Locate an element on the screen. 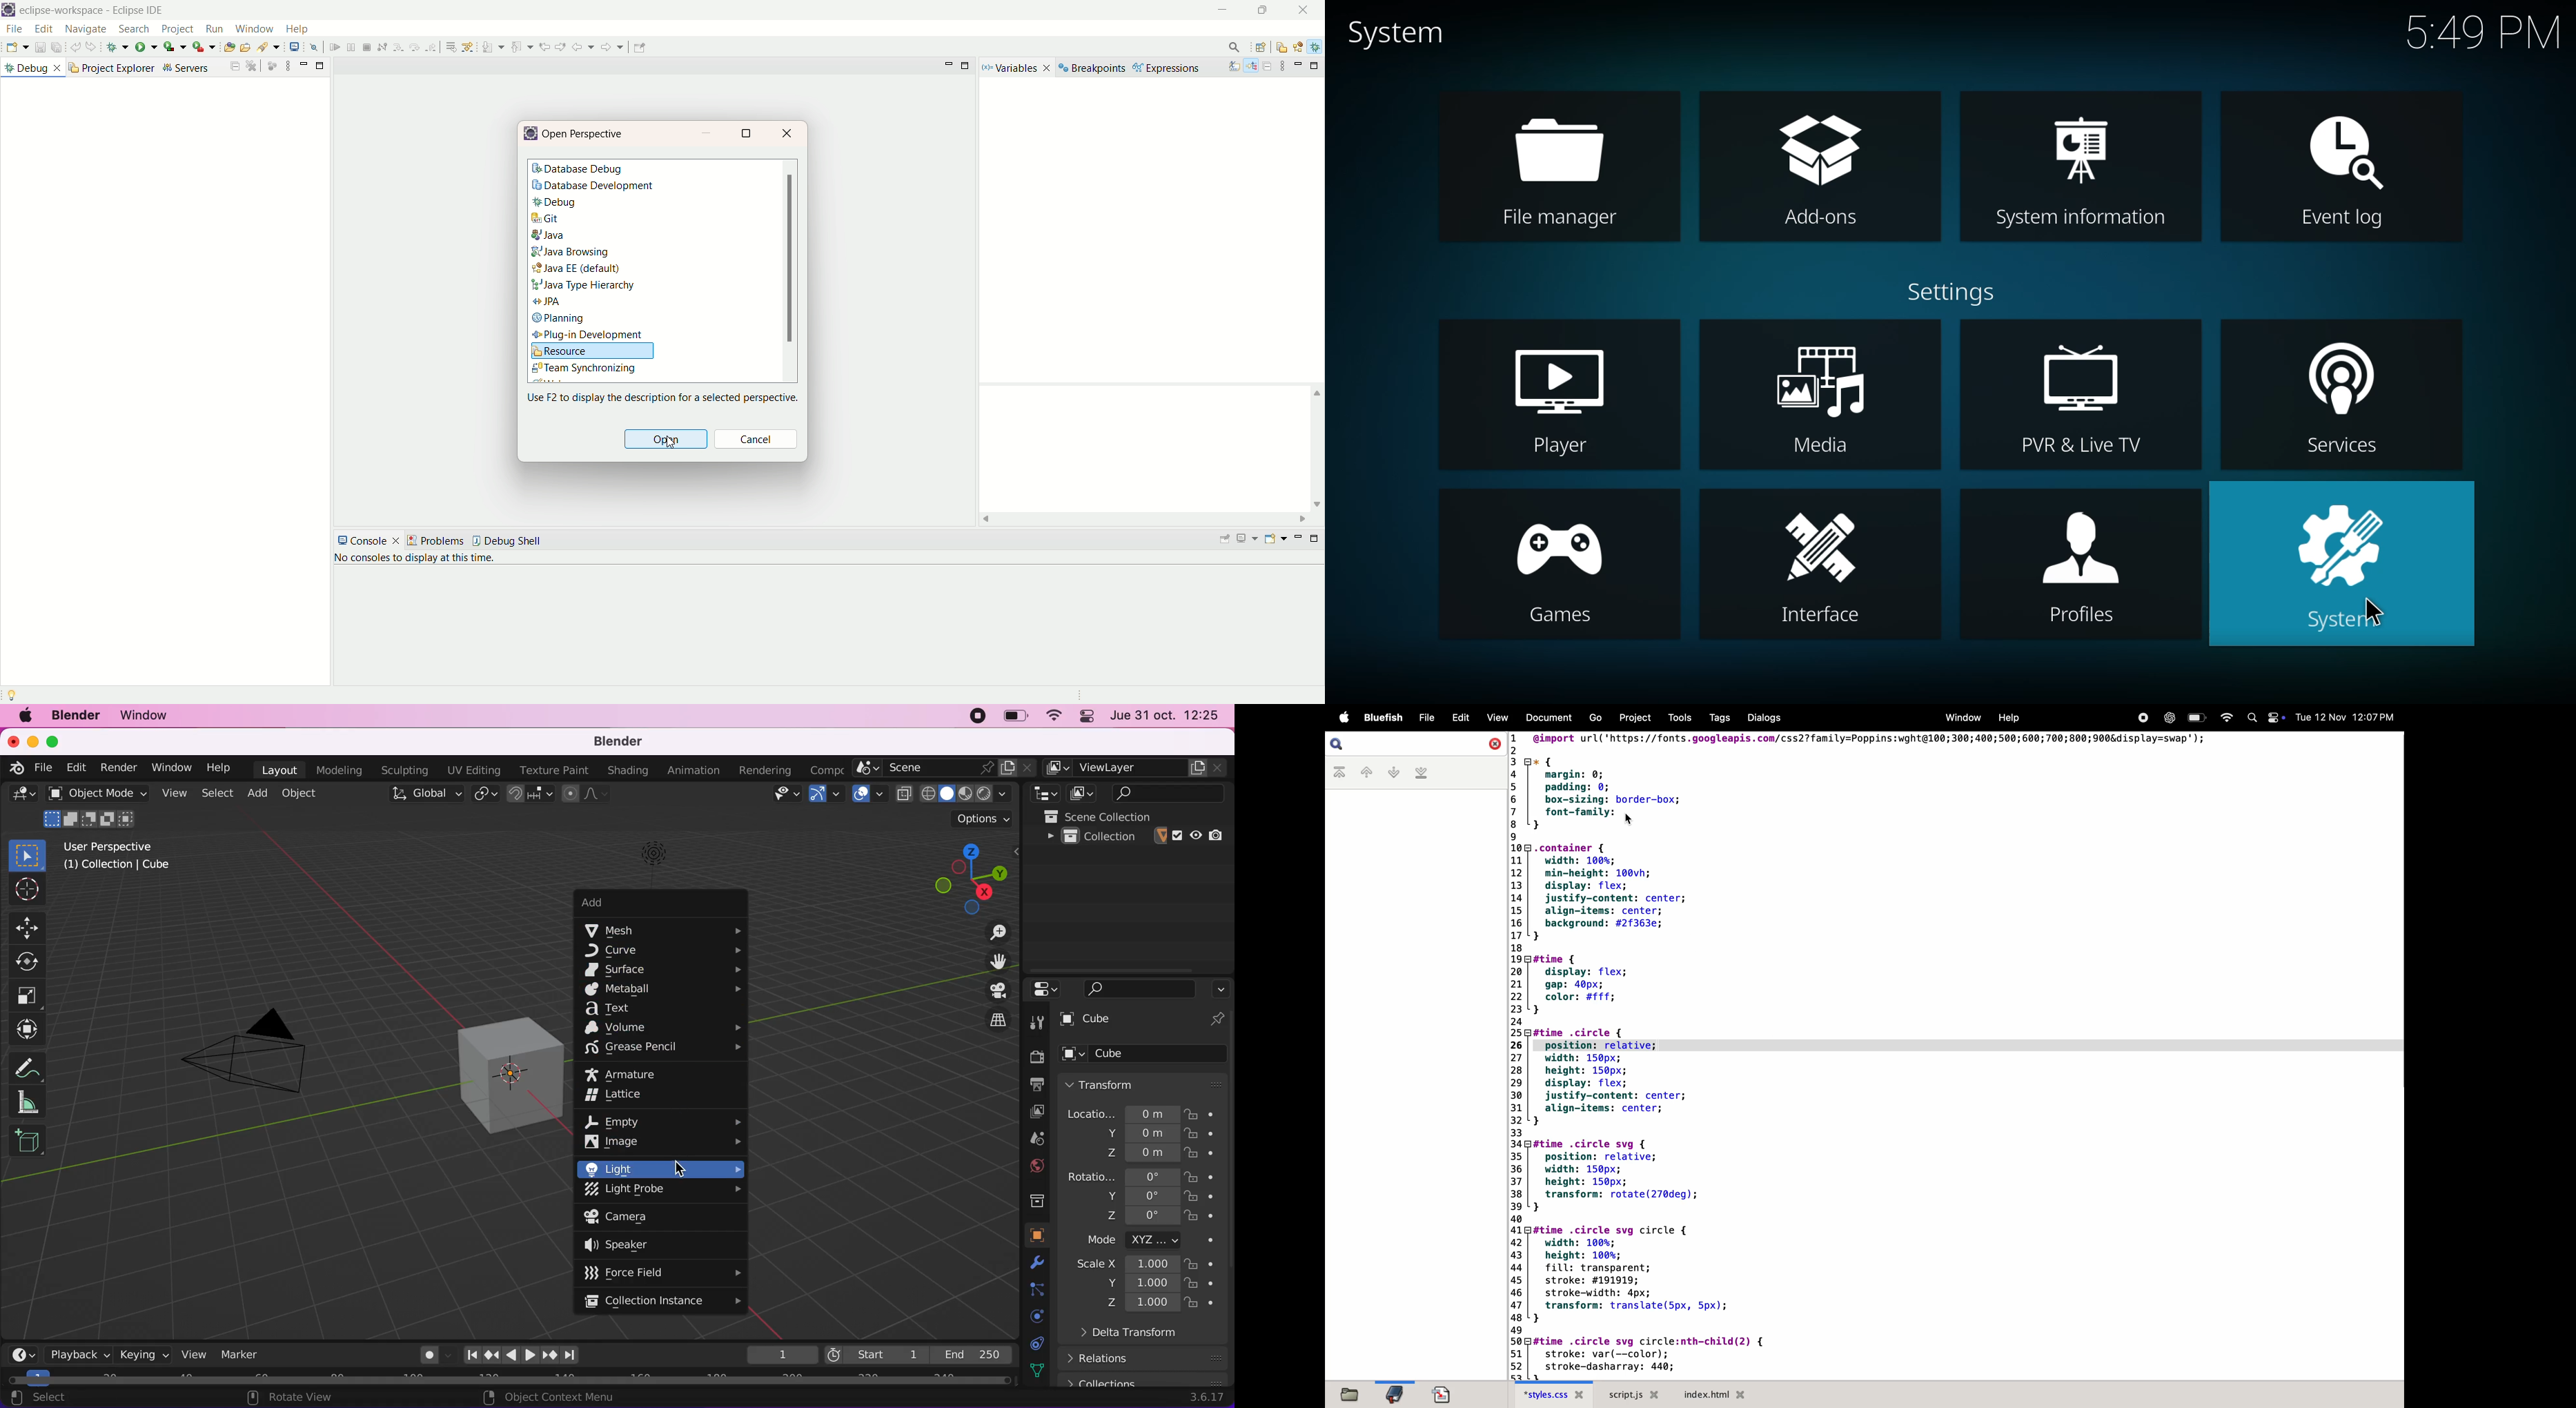 This screenshot has width=2576, height=1428. new is located at coordinates (15, 47).